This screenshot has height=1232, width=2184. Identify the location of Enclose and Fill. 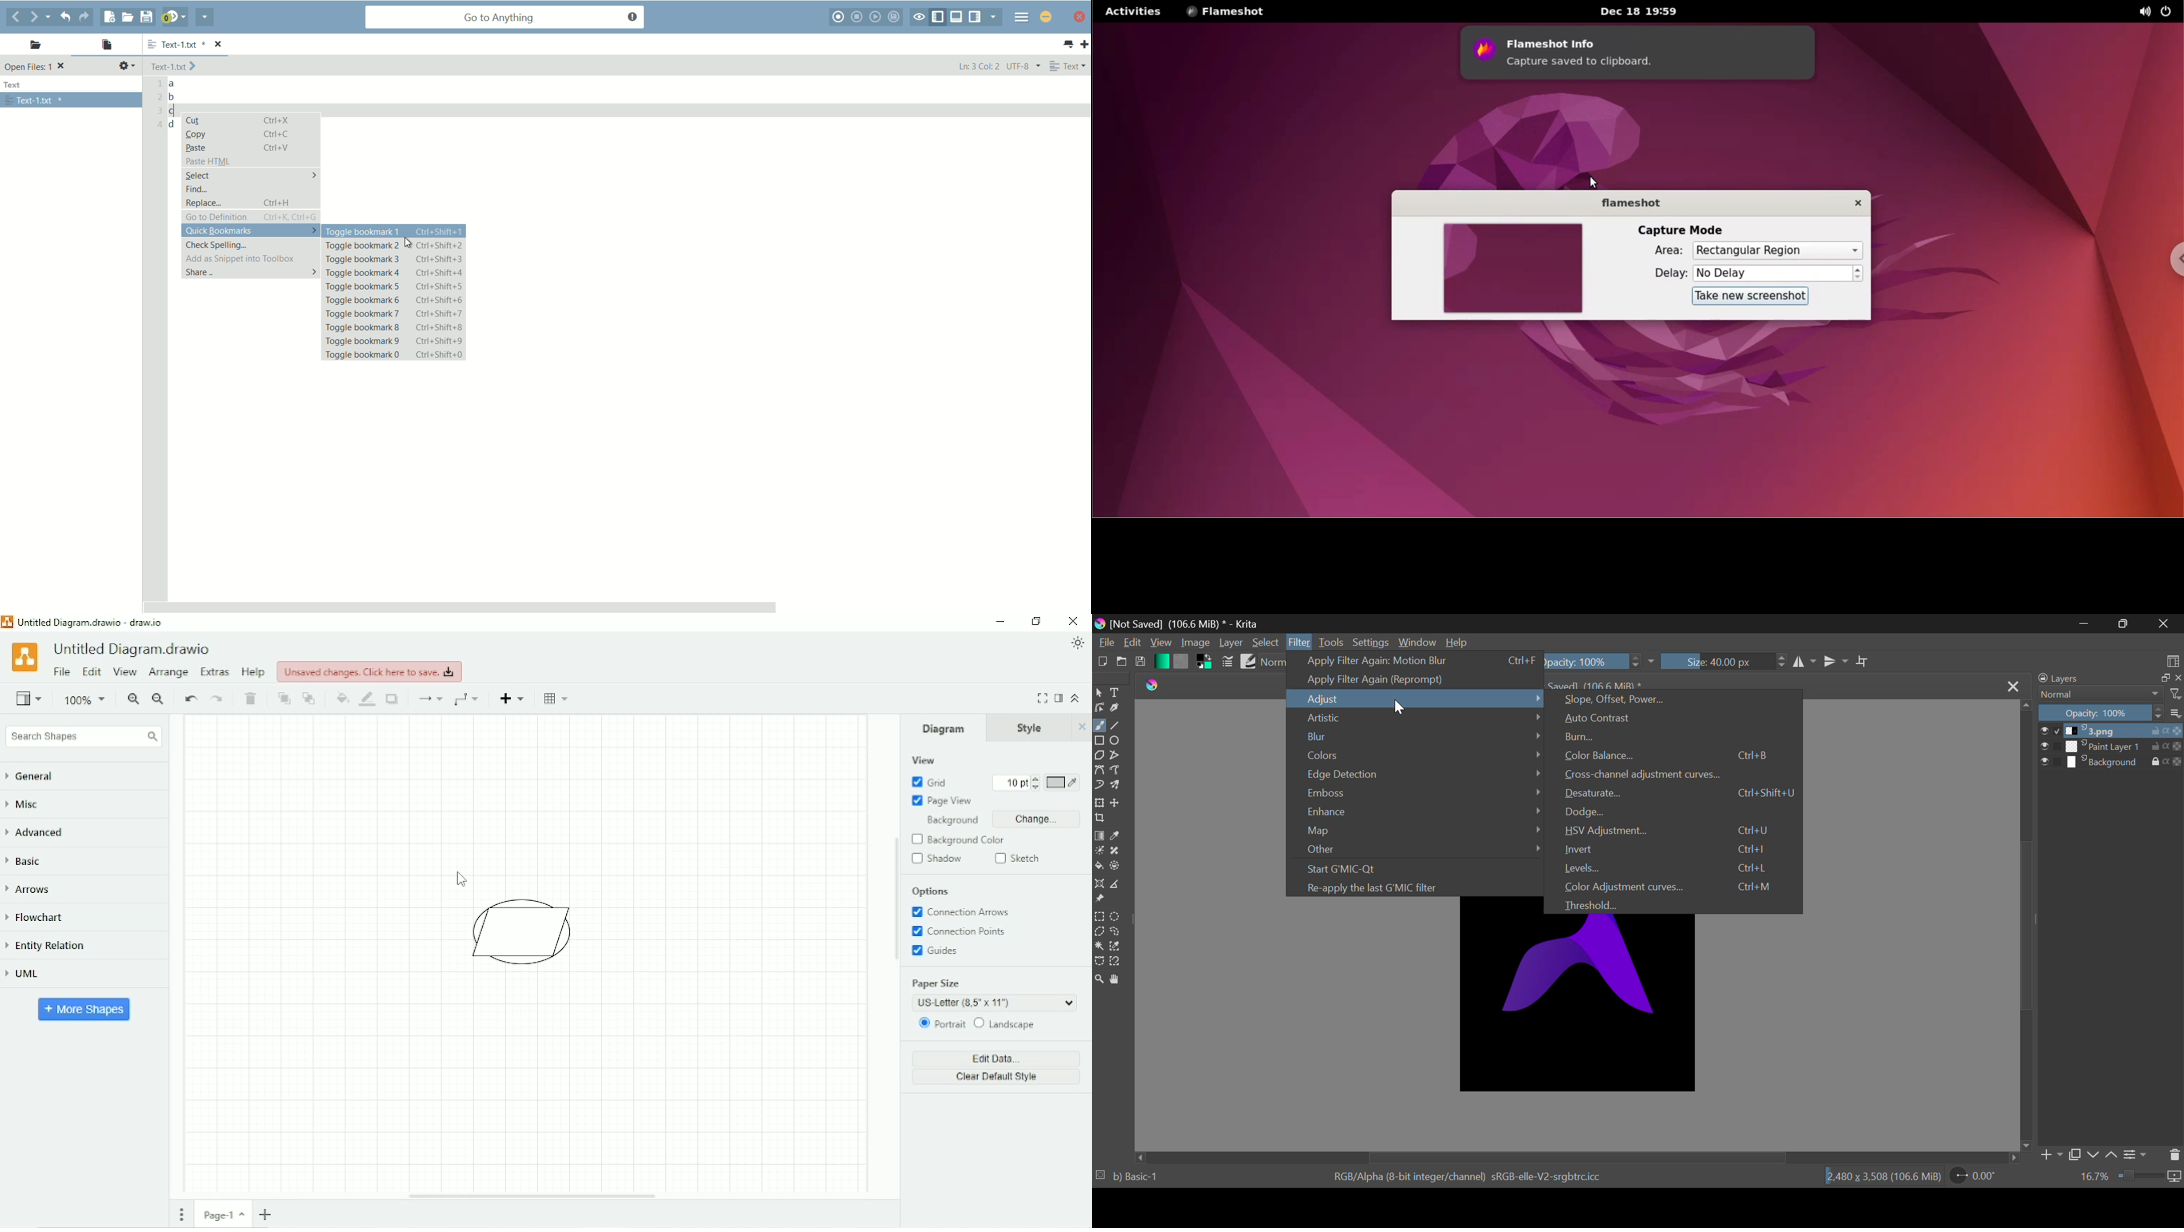
(1116, 867).